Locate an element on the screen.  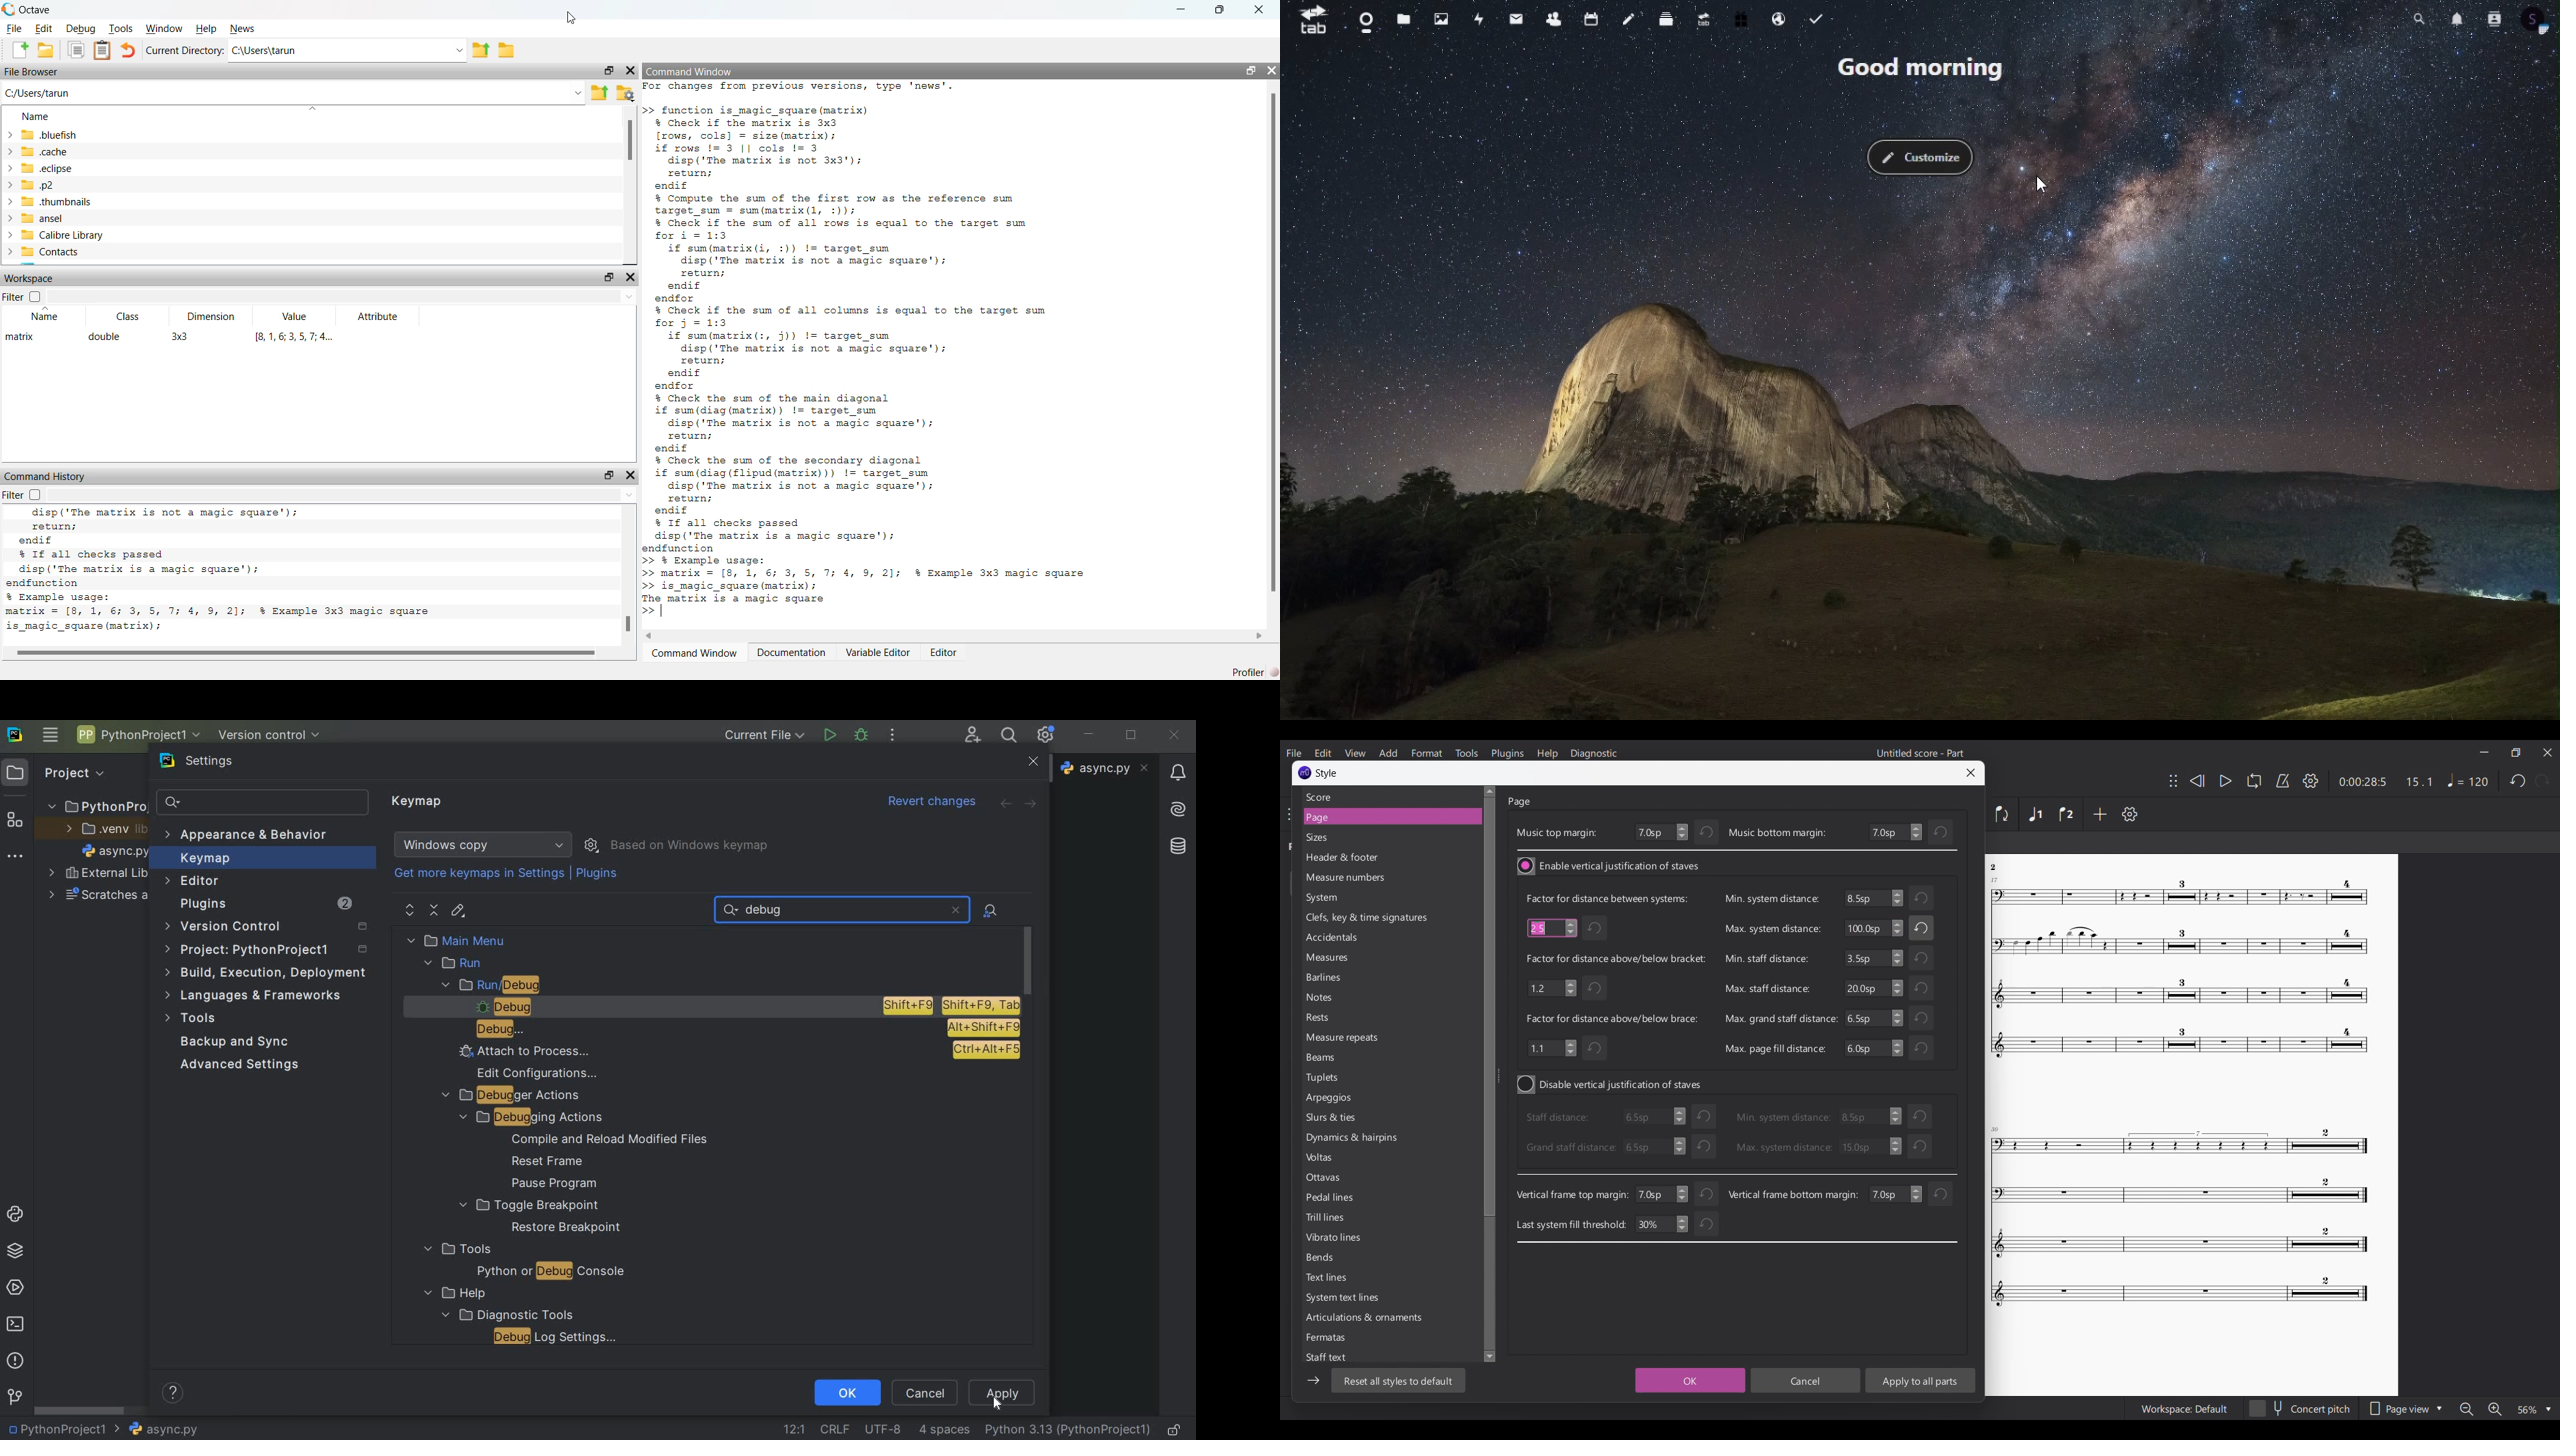
Cancel is located at coordinates (1806, 1381).